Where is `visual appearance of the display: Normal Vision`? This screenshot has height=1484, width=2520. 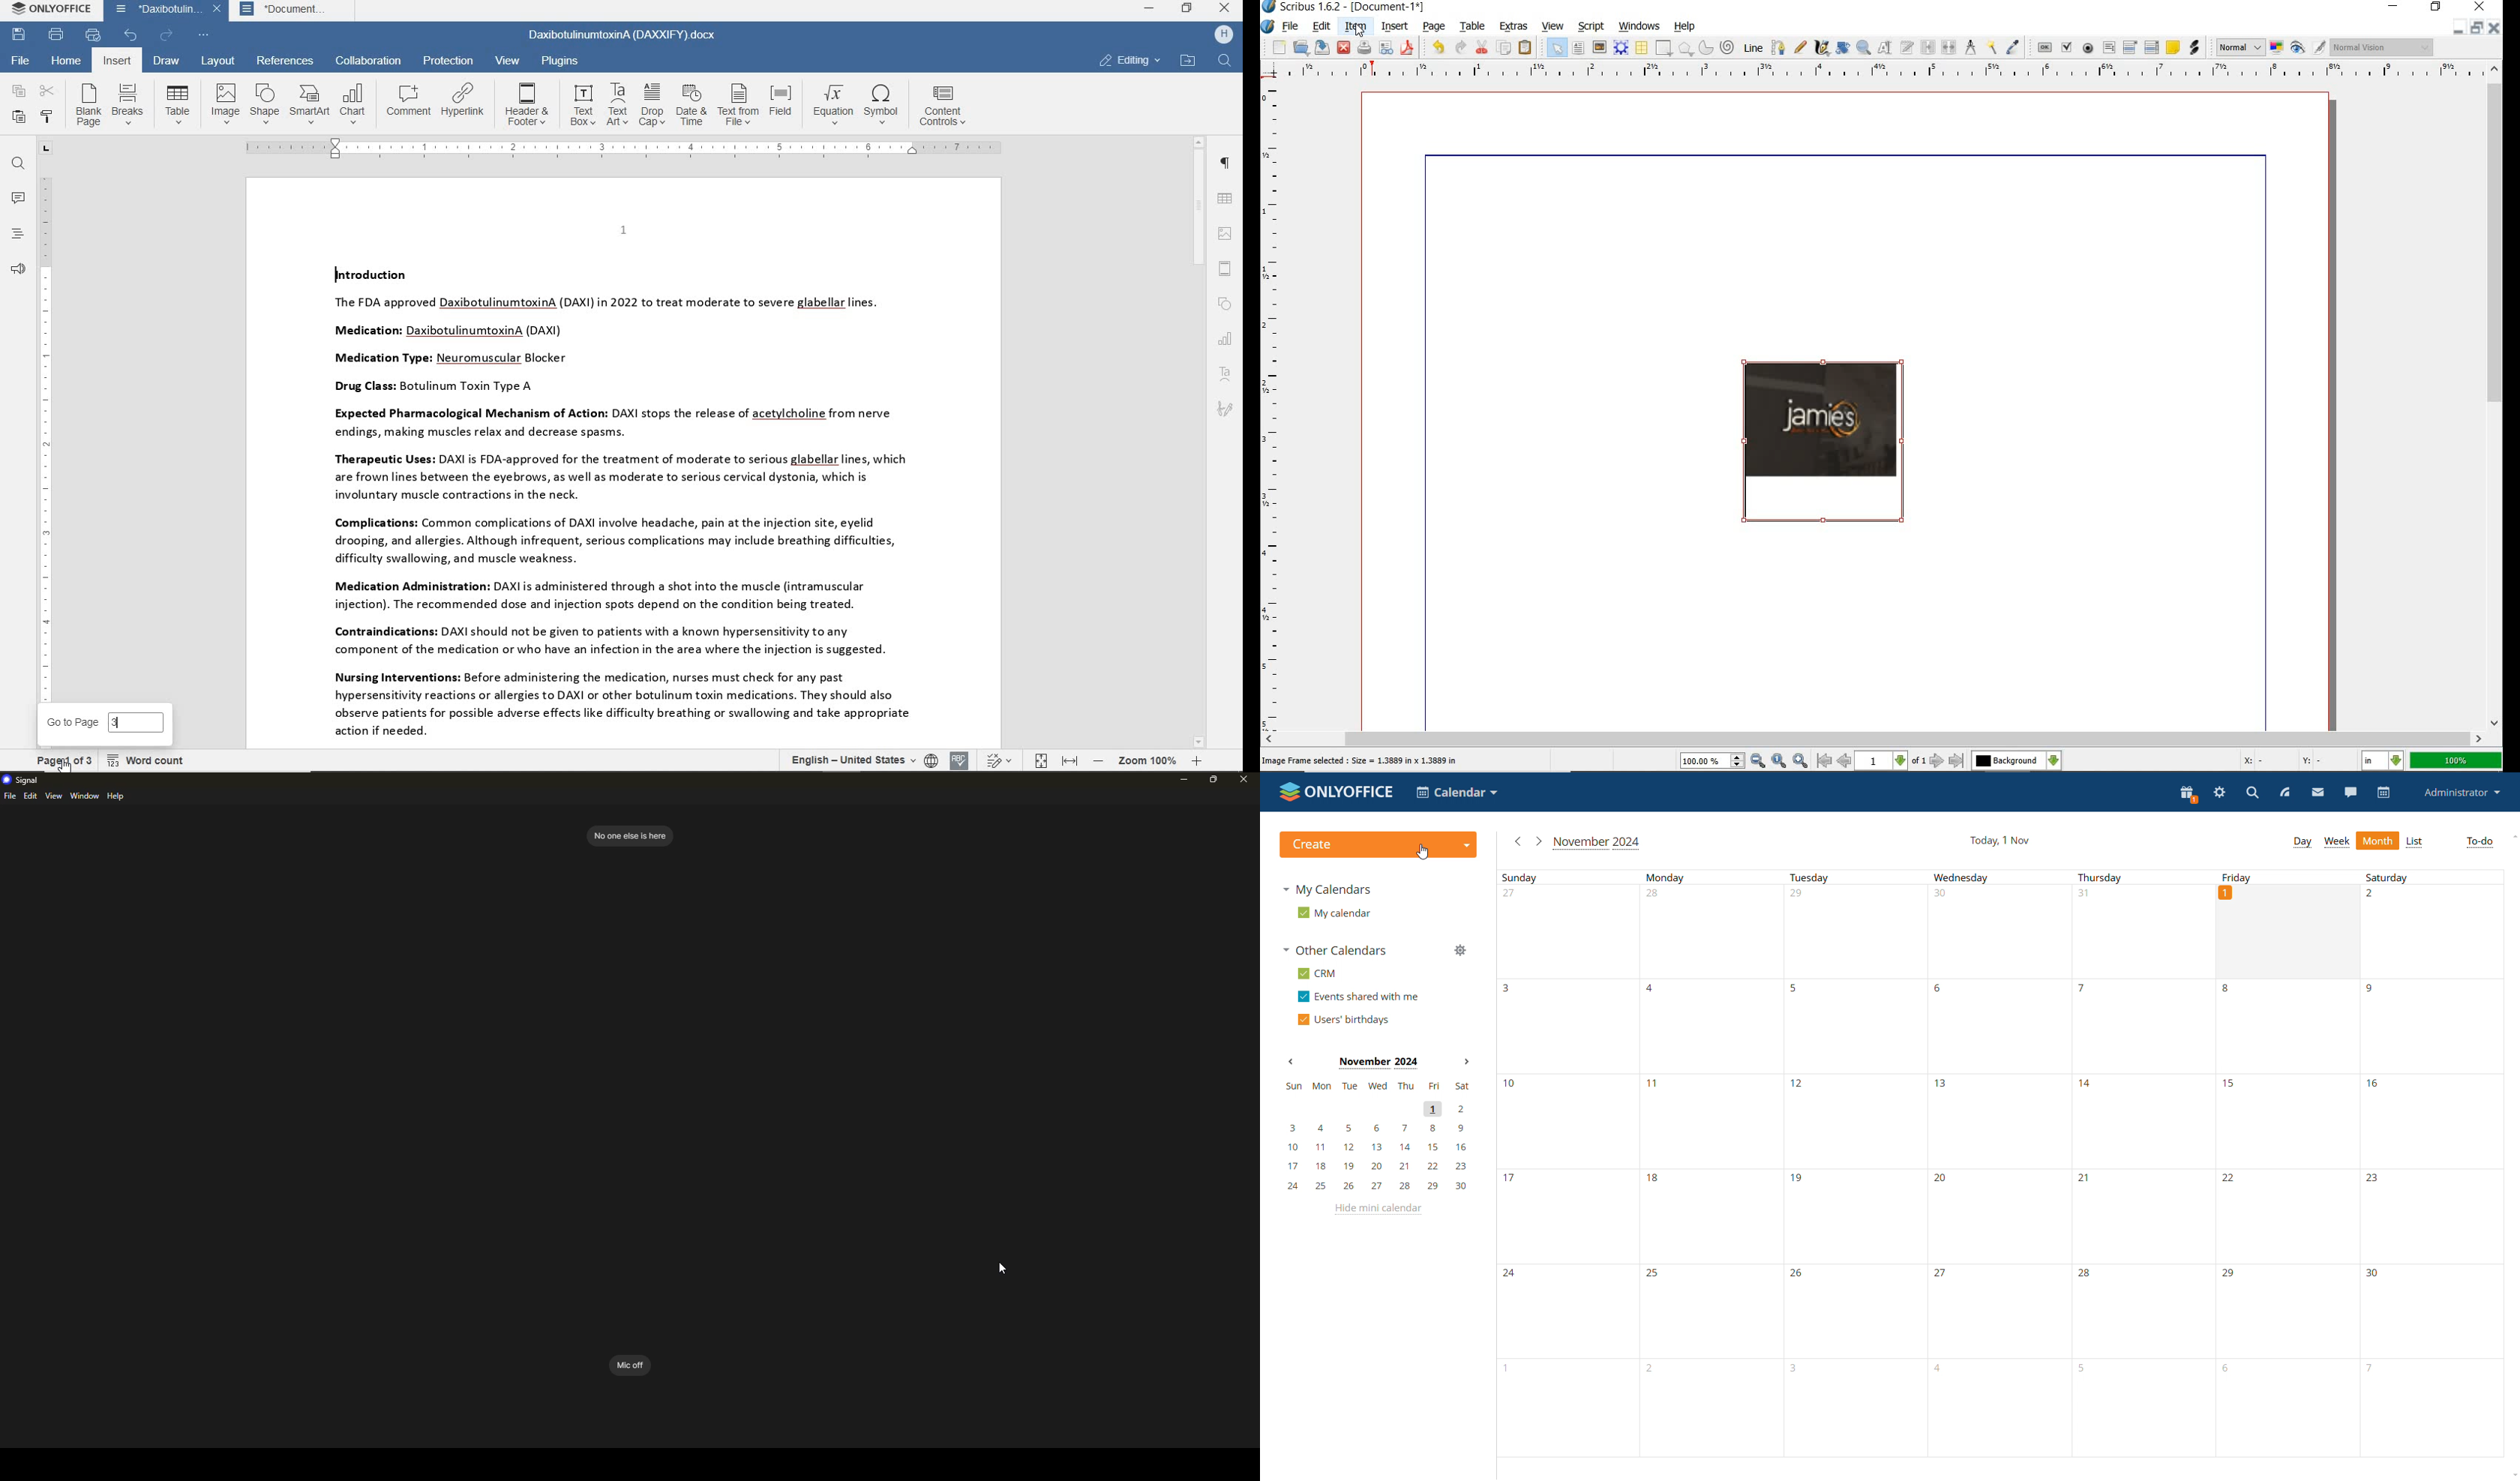
visual appearance of the display: Normal Vision is located at coordinates (2381, 47).